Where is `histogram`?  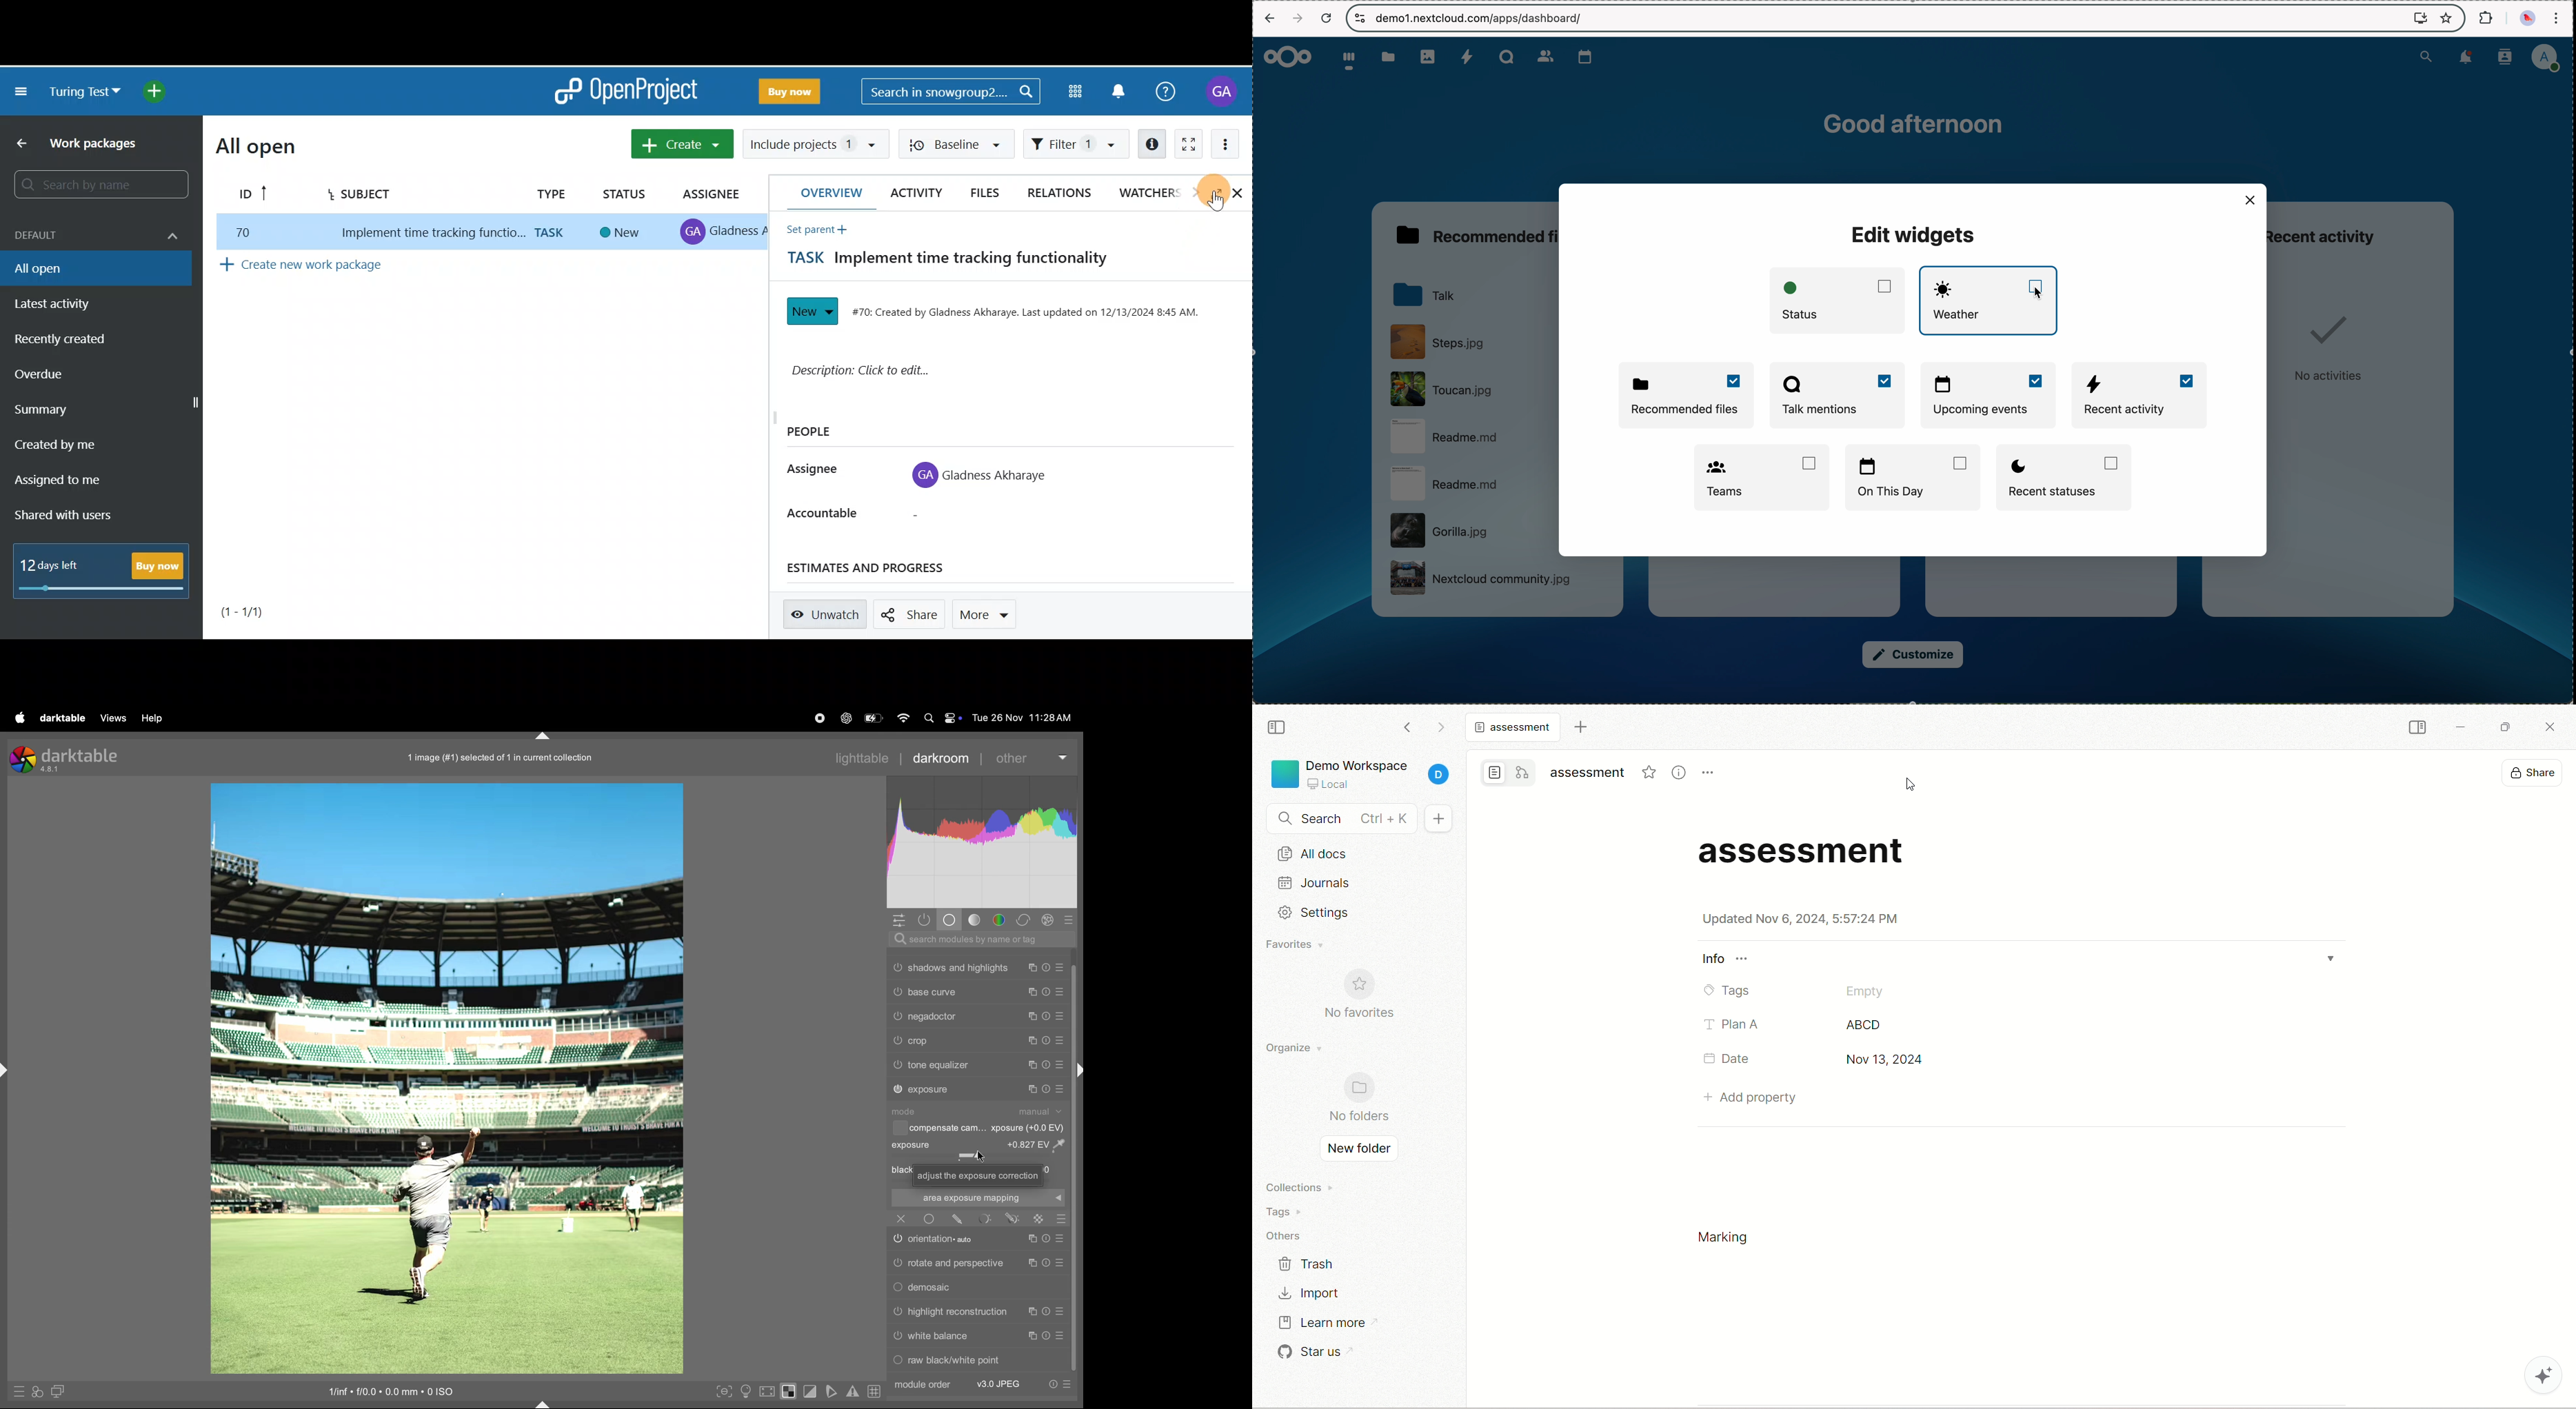
histogram is located at coordinates (983, 842).